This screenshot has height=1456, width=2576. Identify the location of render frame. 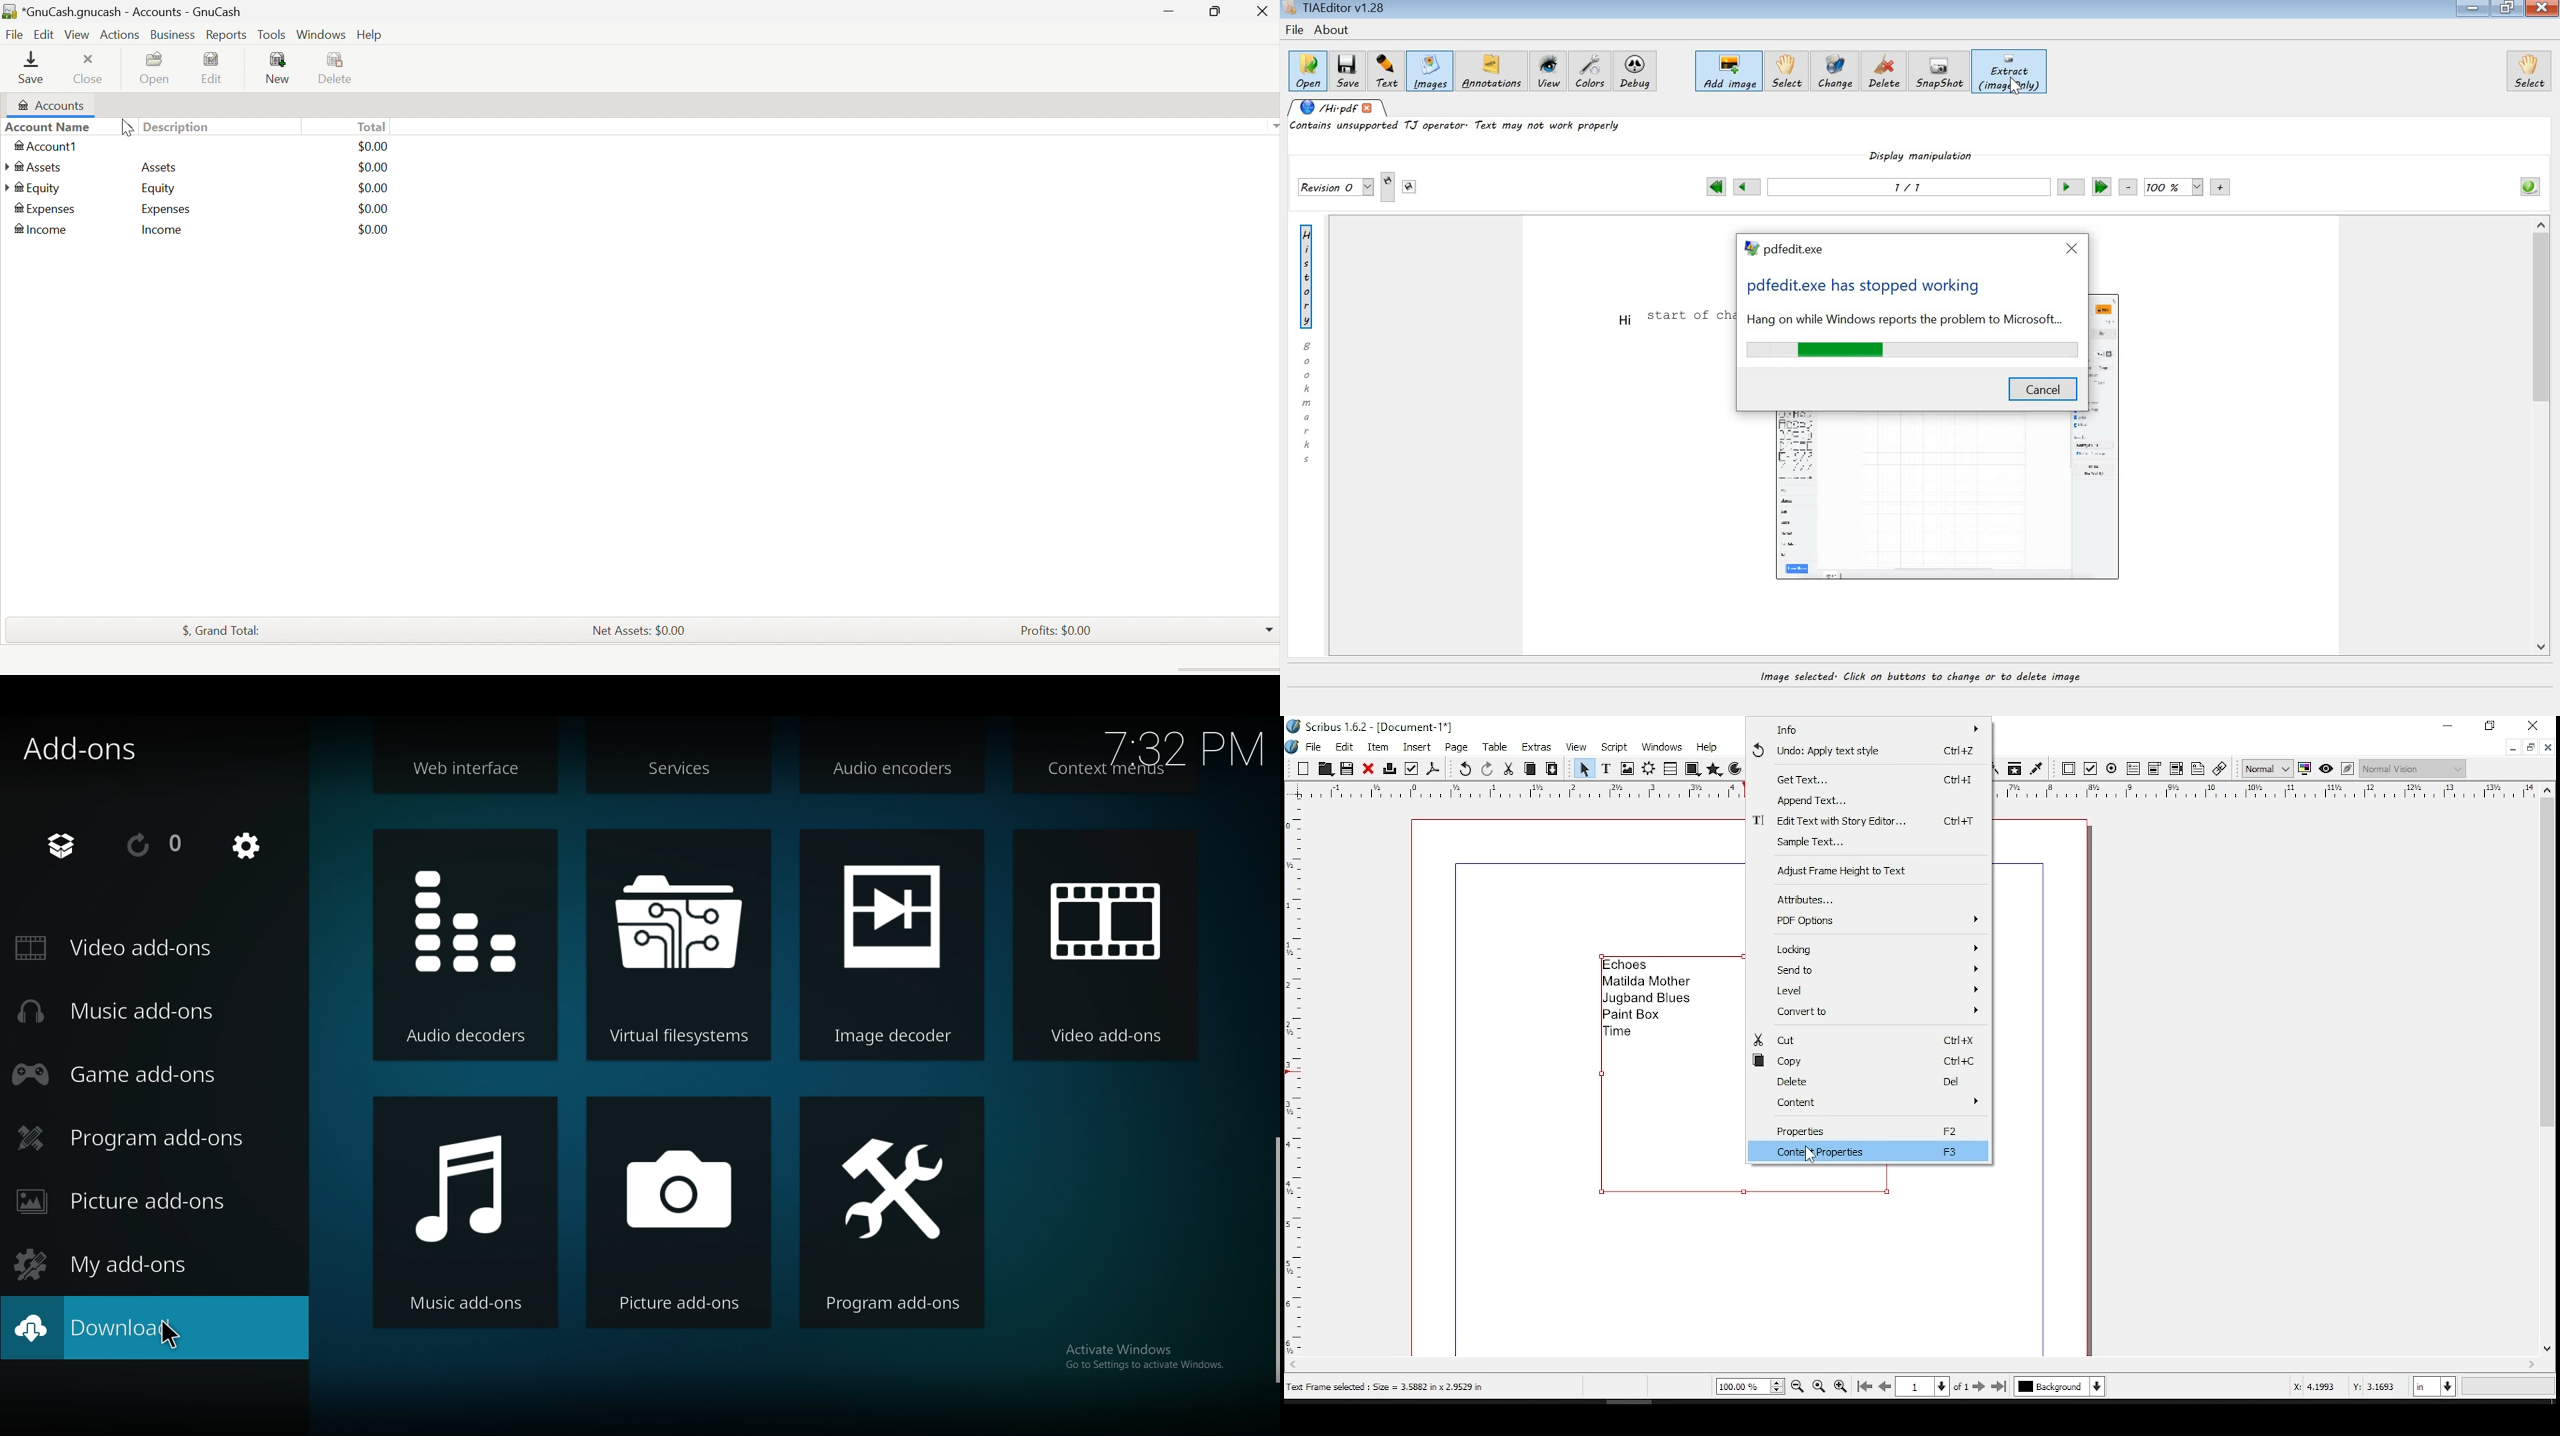
(1649, 769).